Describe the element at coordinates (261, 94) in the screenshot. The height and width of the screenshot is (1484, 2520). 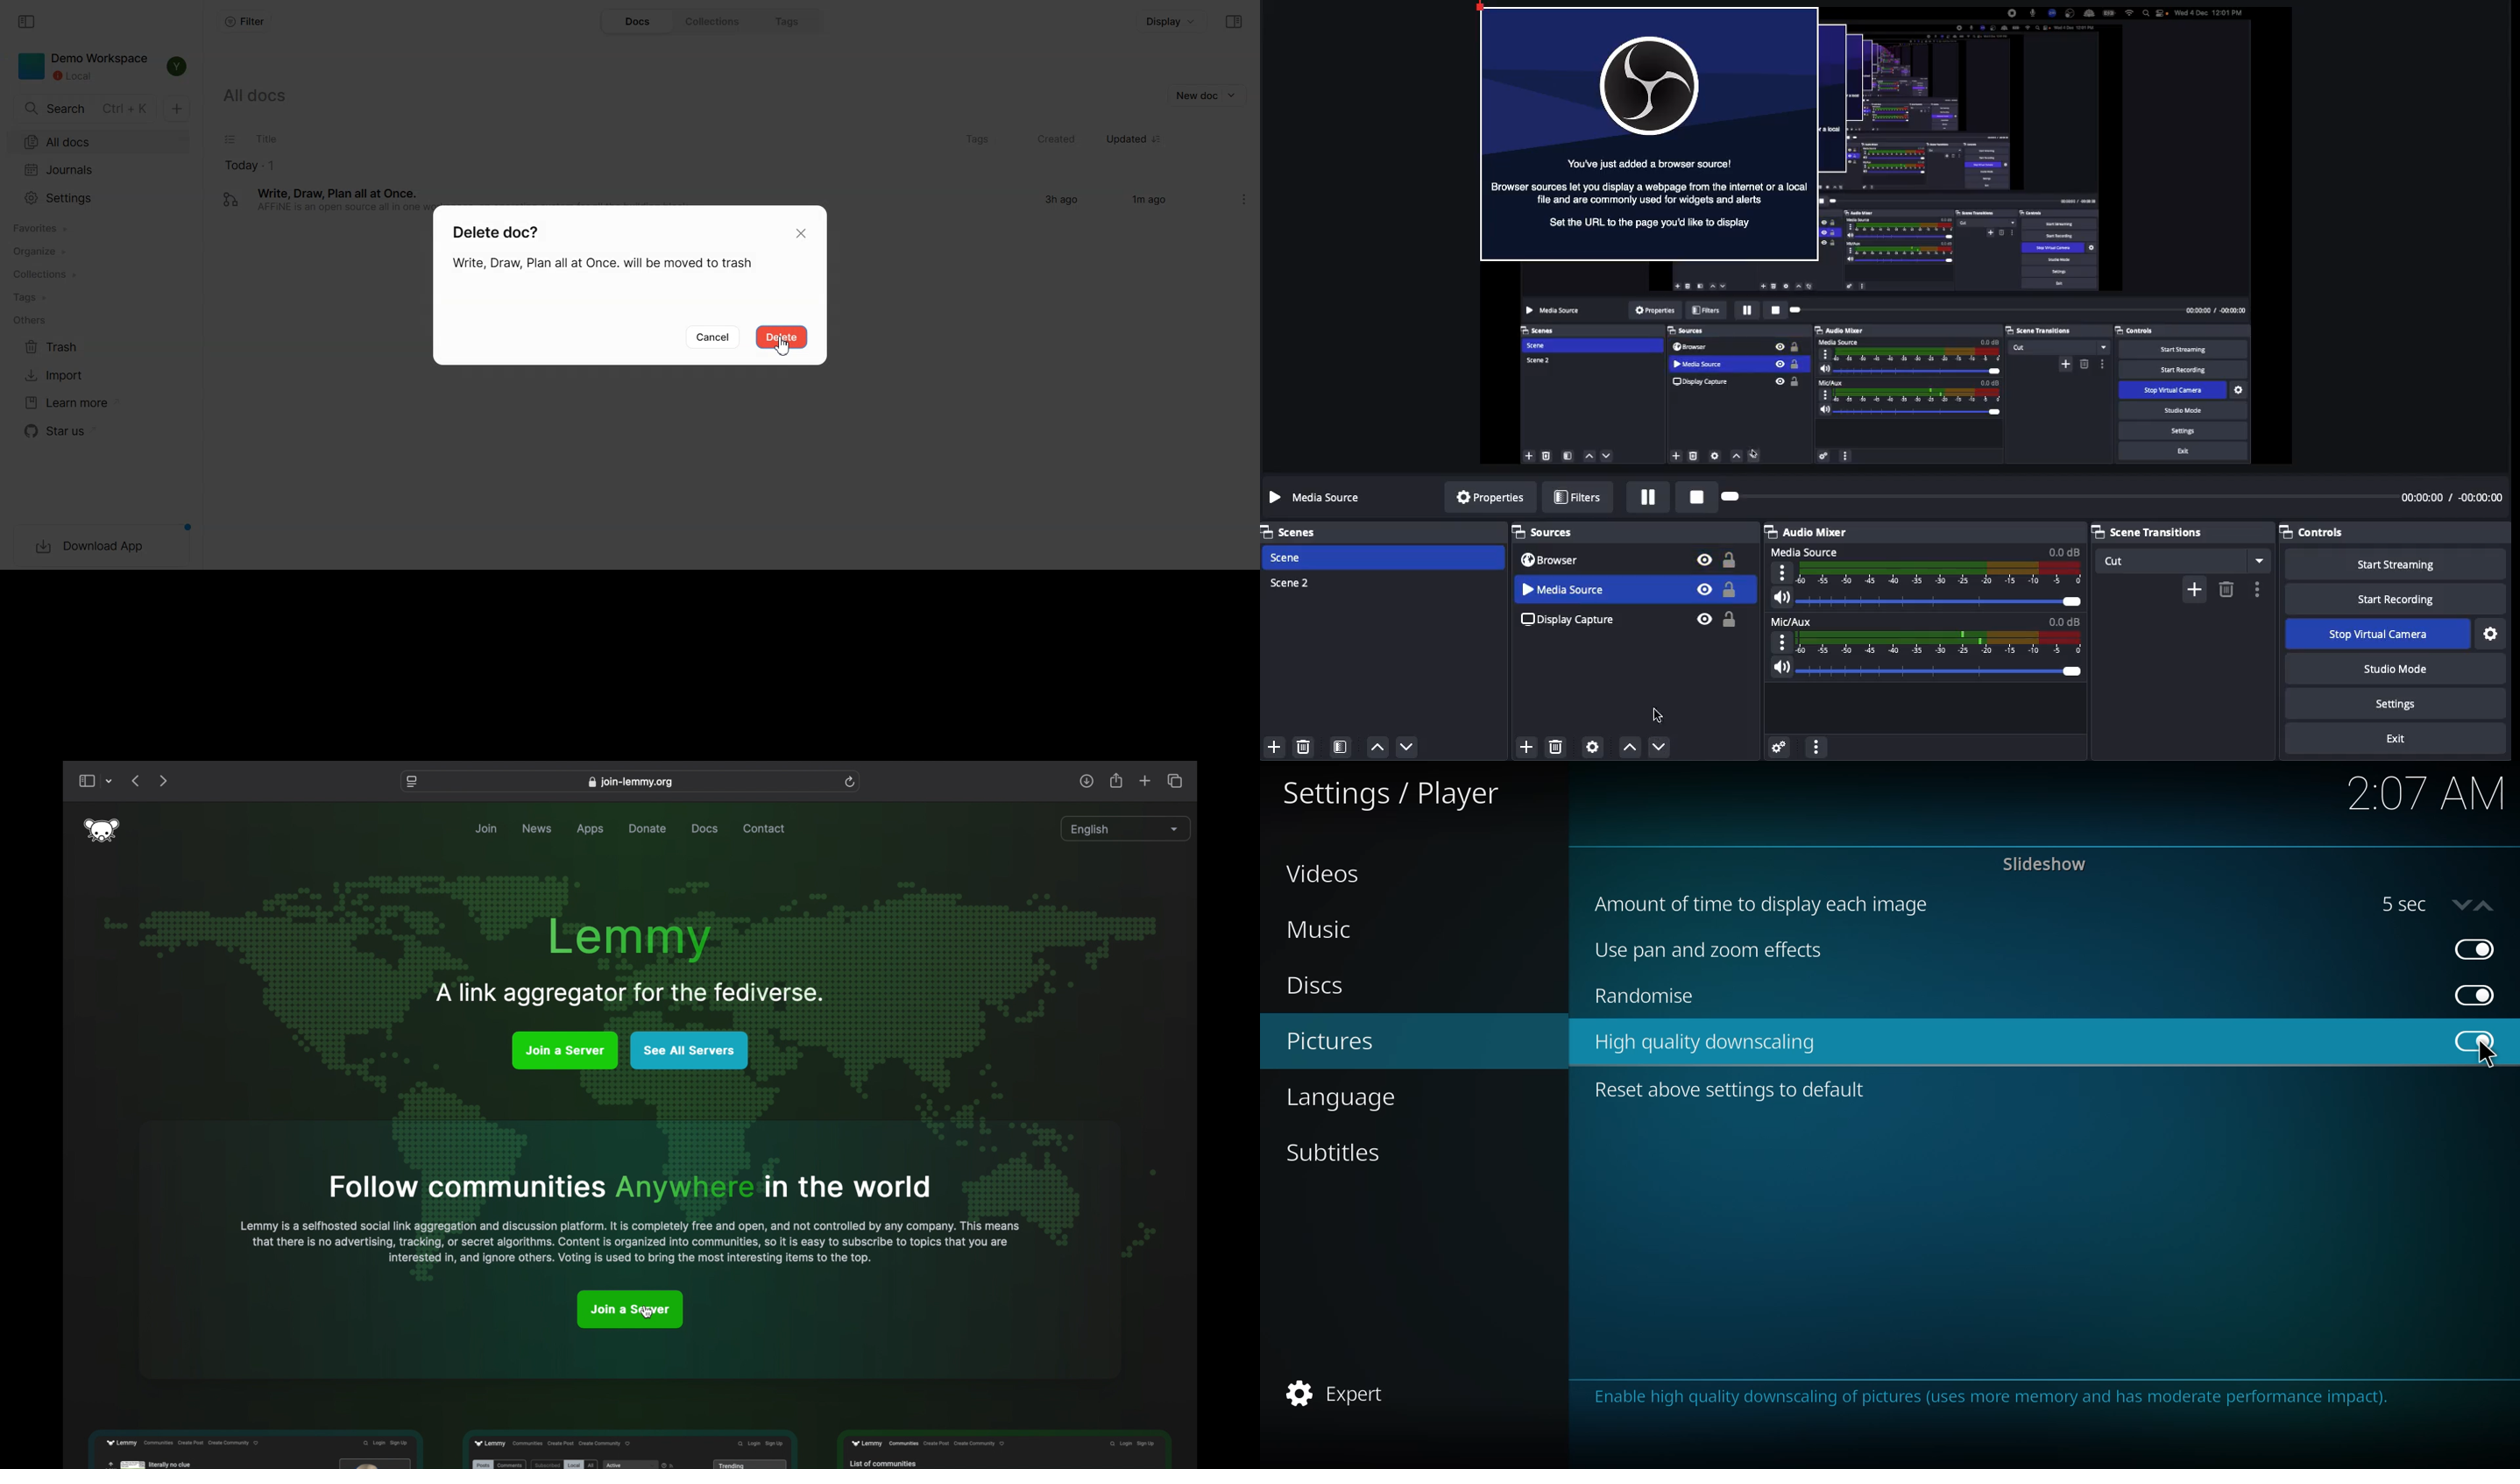
I see `All docs` at that location.